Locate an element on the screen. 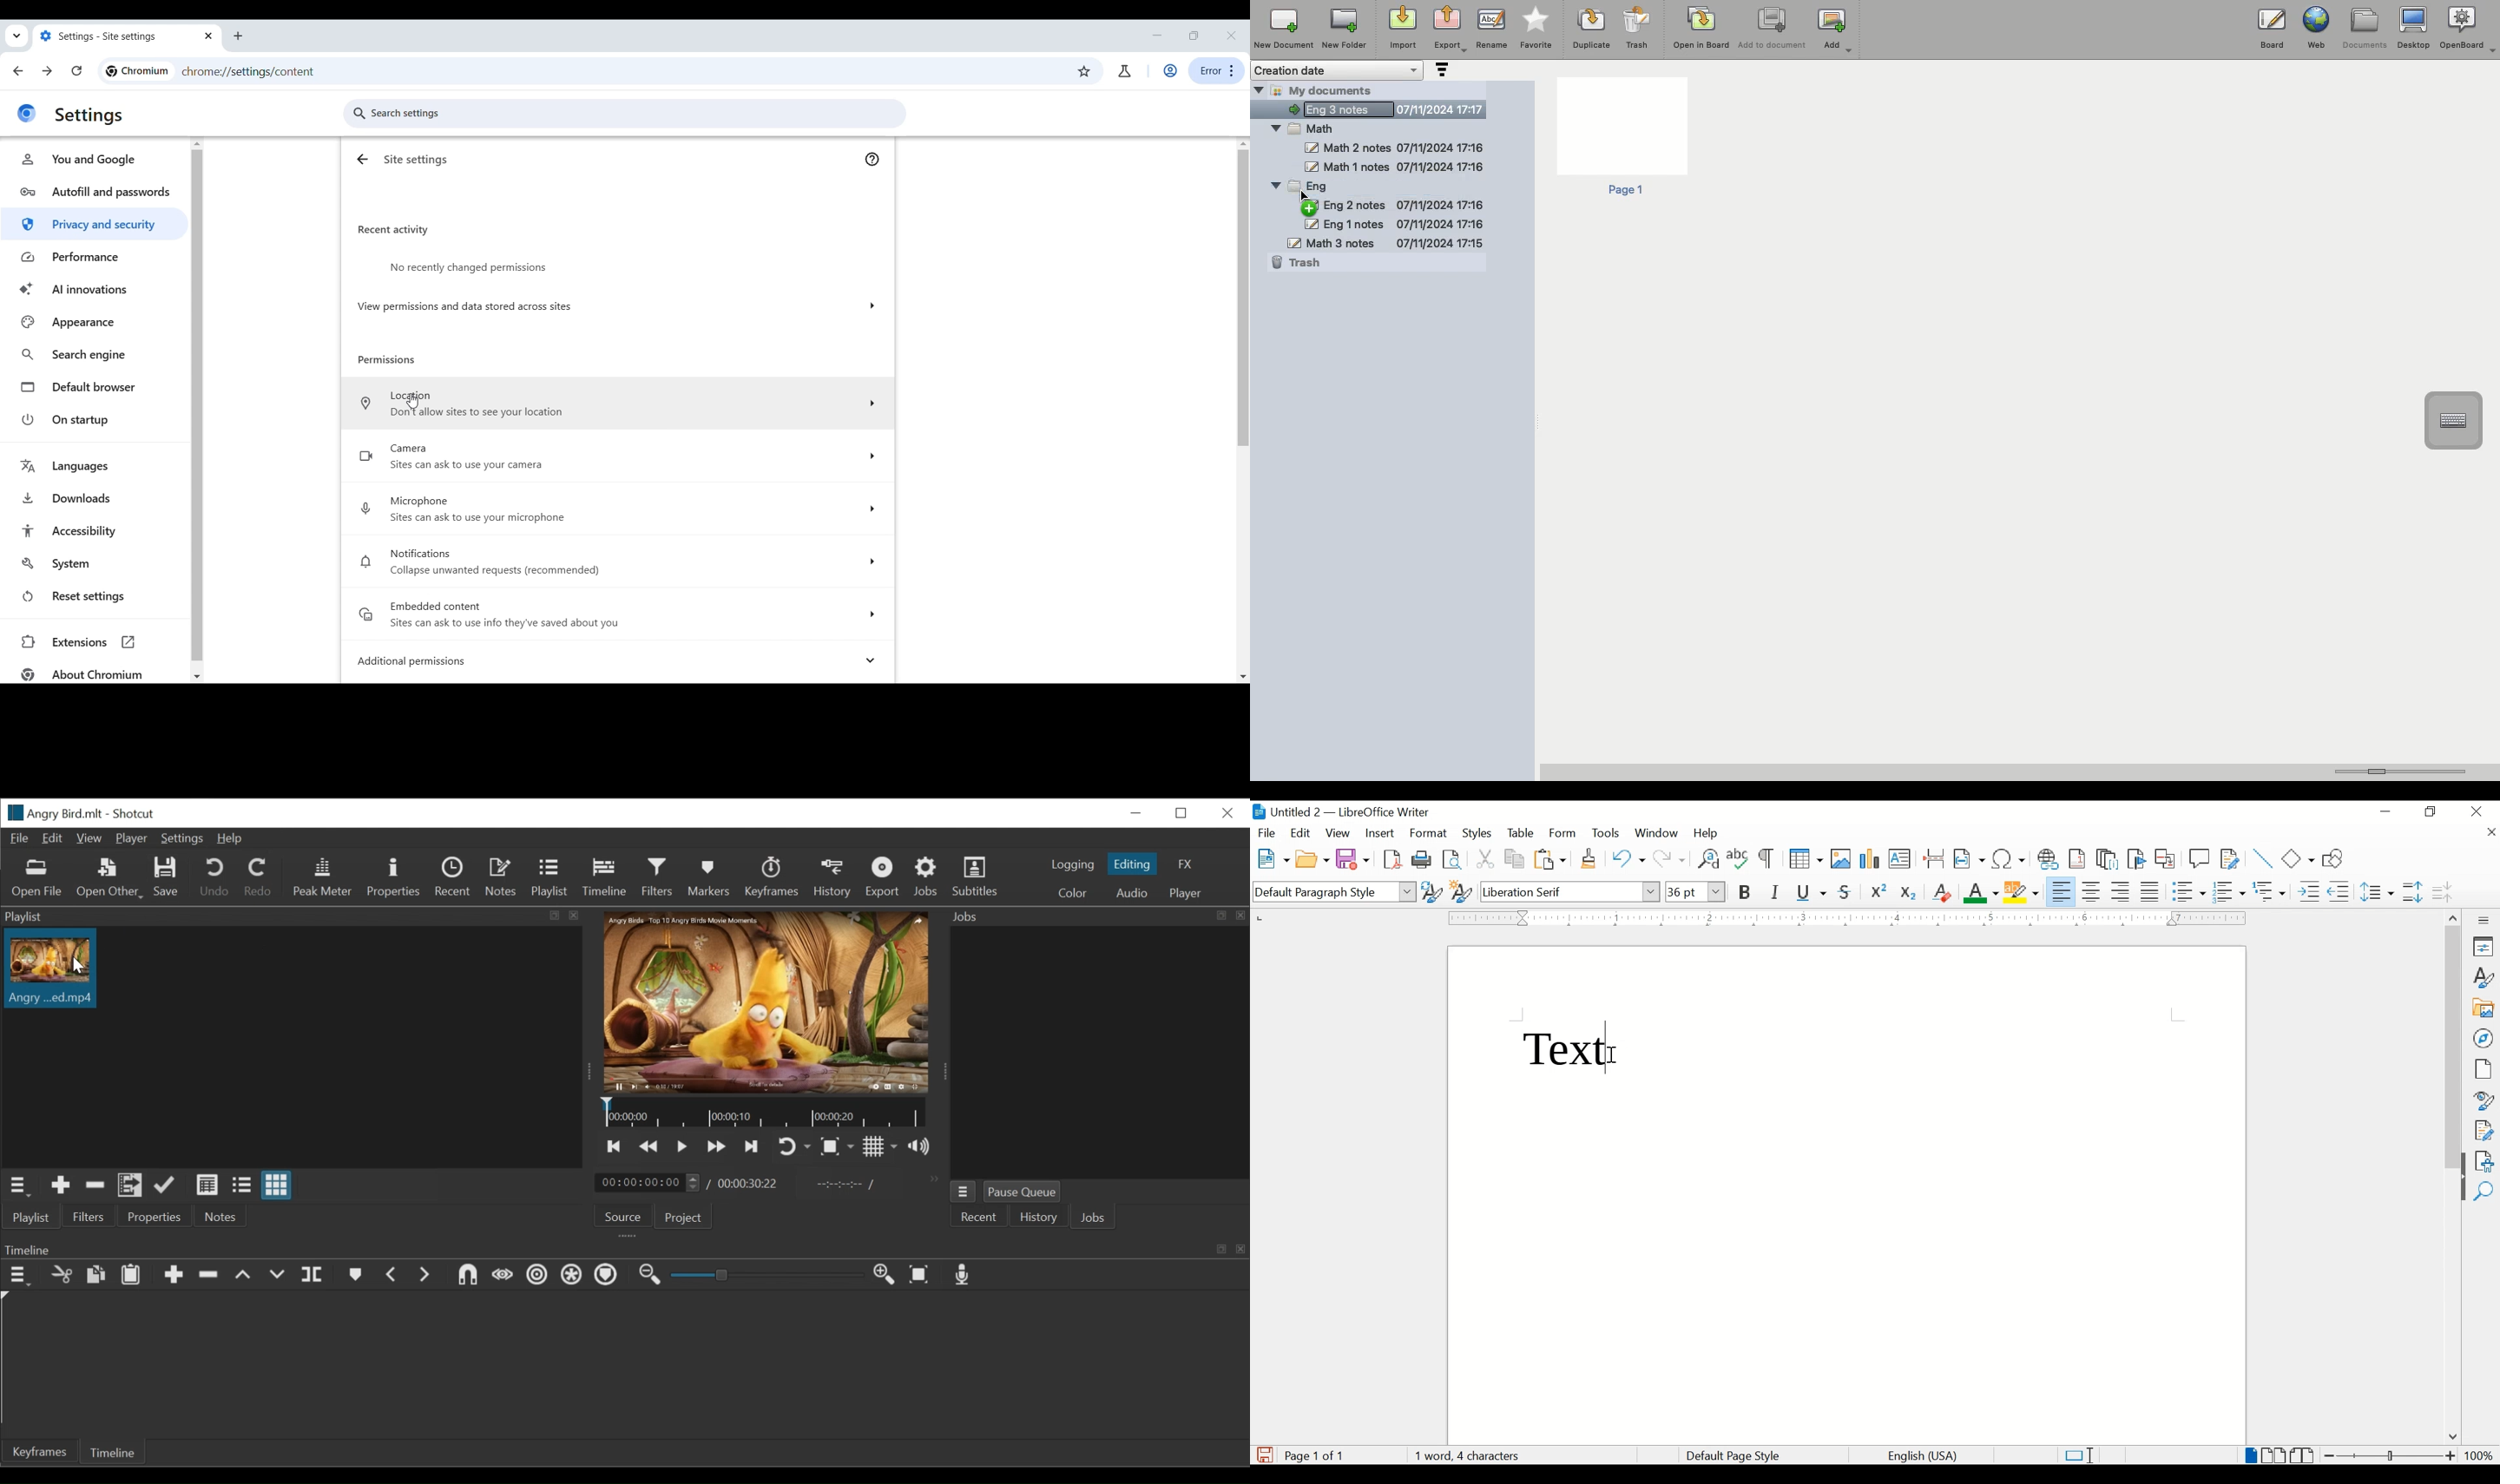 This screenshot has height=1484, width=2520. toggle print preview is located at coordinates (1453, 859).